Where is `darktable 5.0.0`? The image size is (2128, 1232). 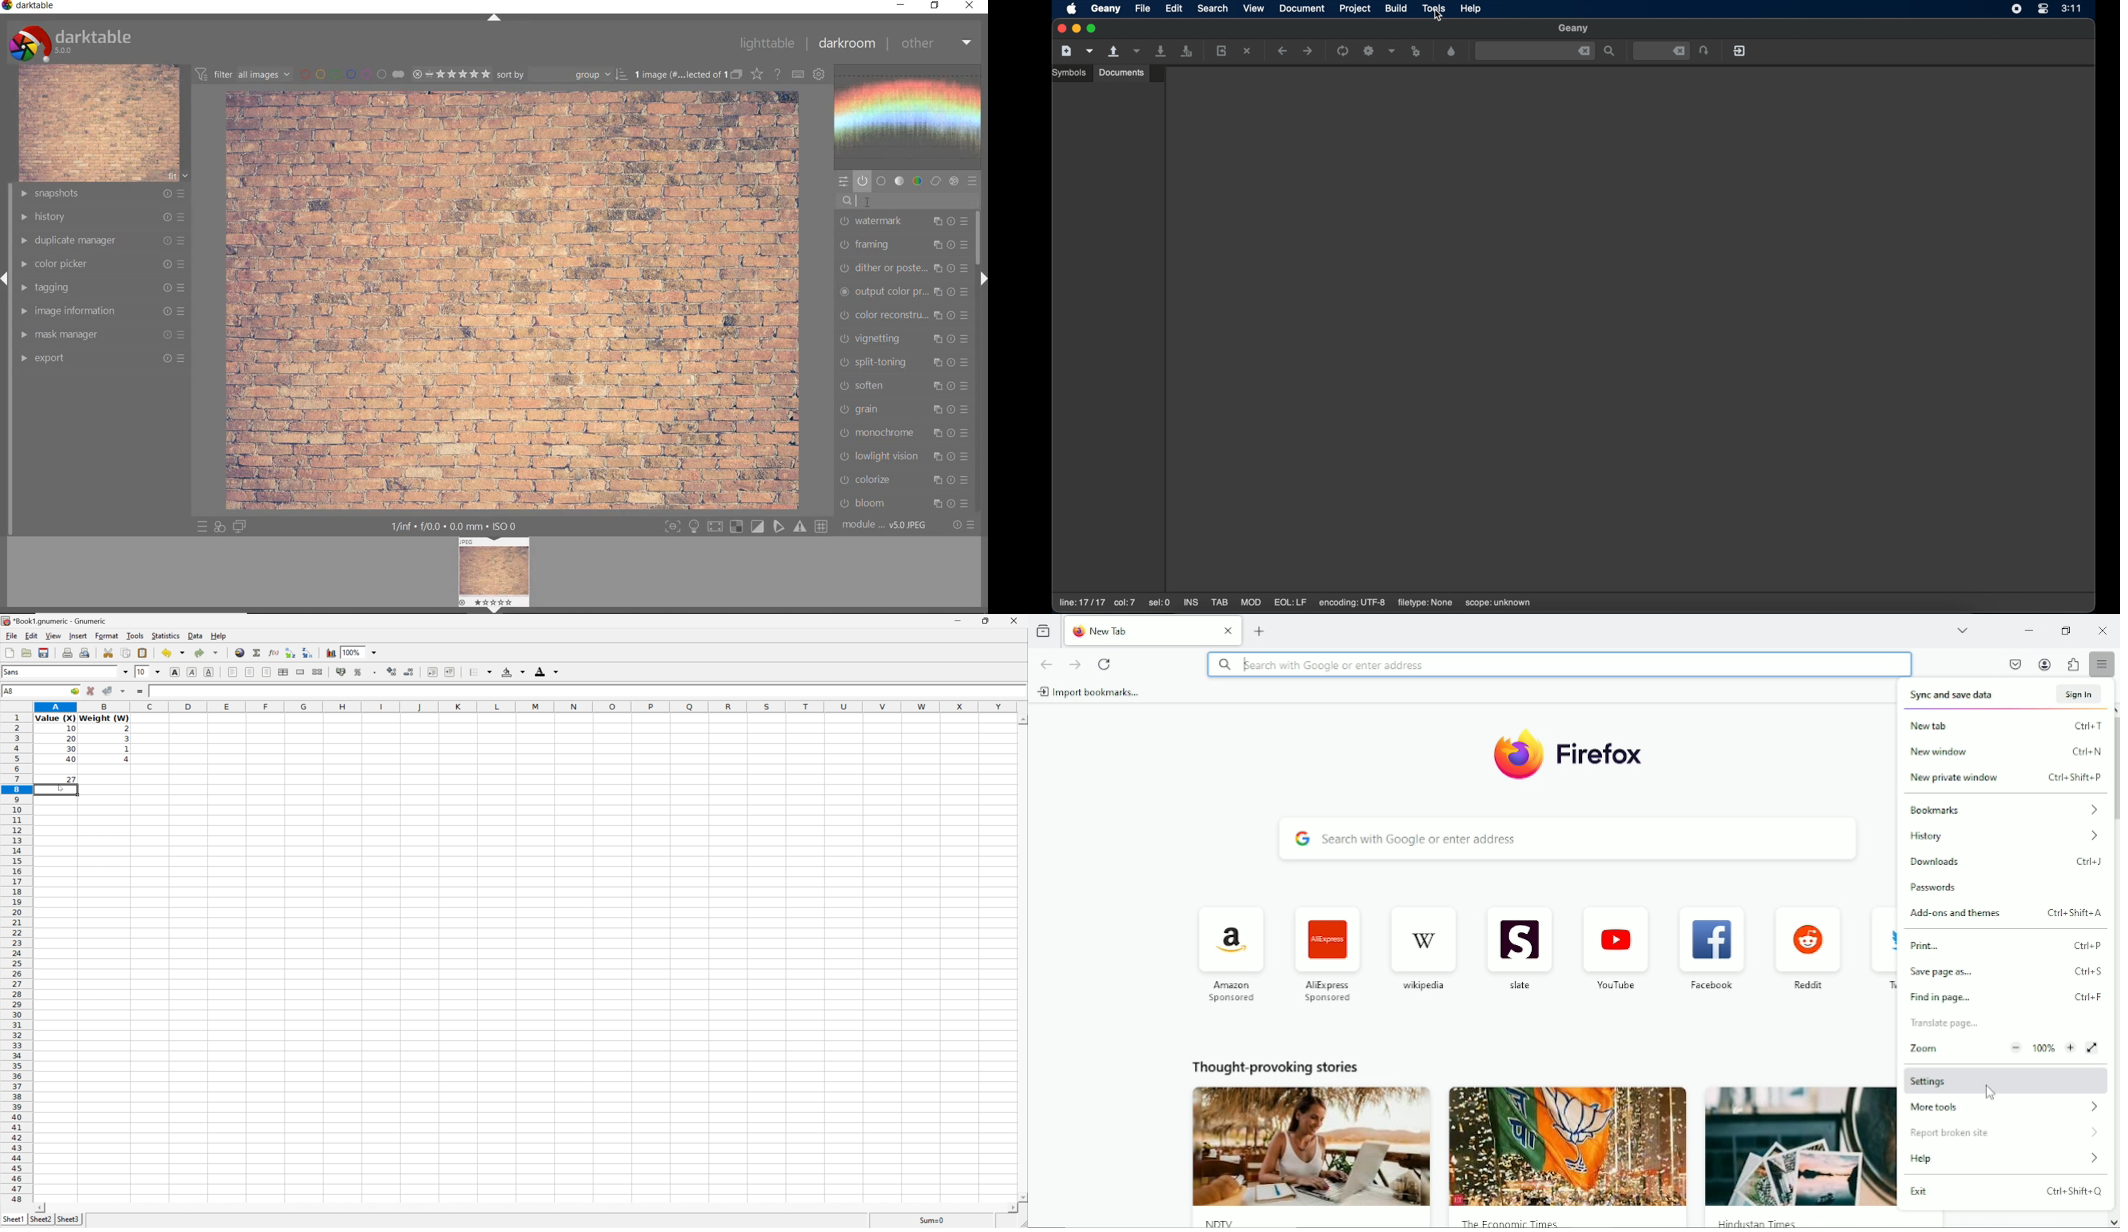 darktable 5.0.0 is located at coordinates (72, 42).